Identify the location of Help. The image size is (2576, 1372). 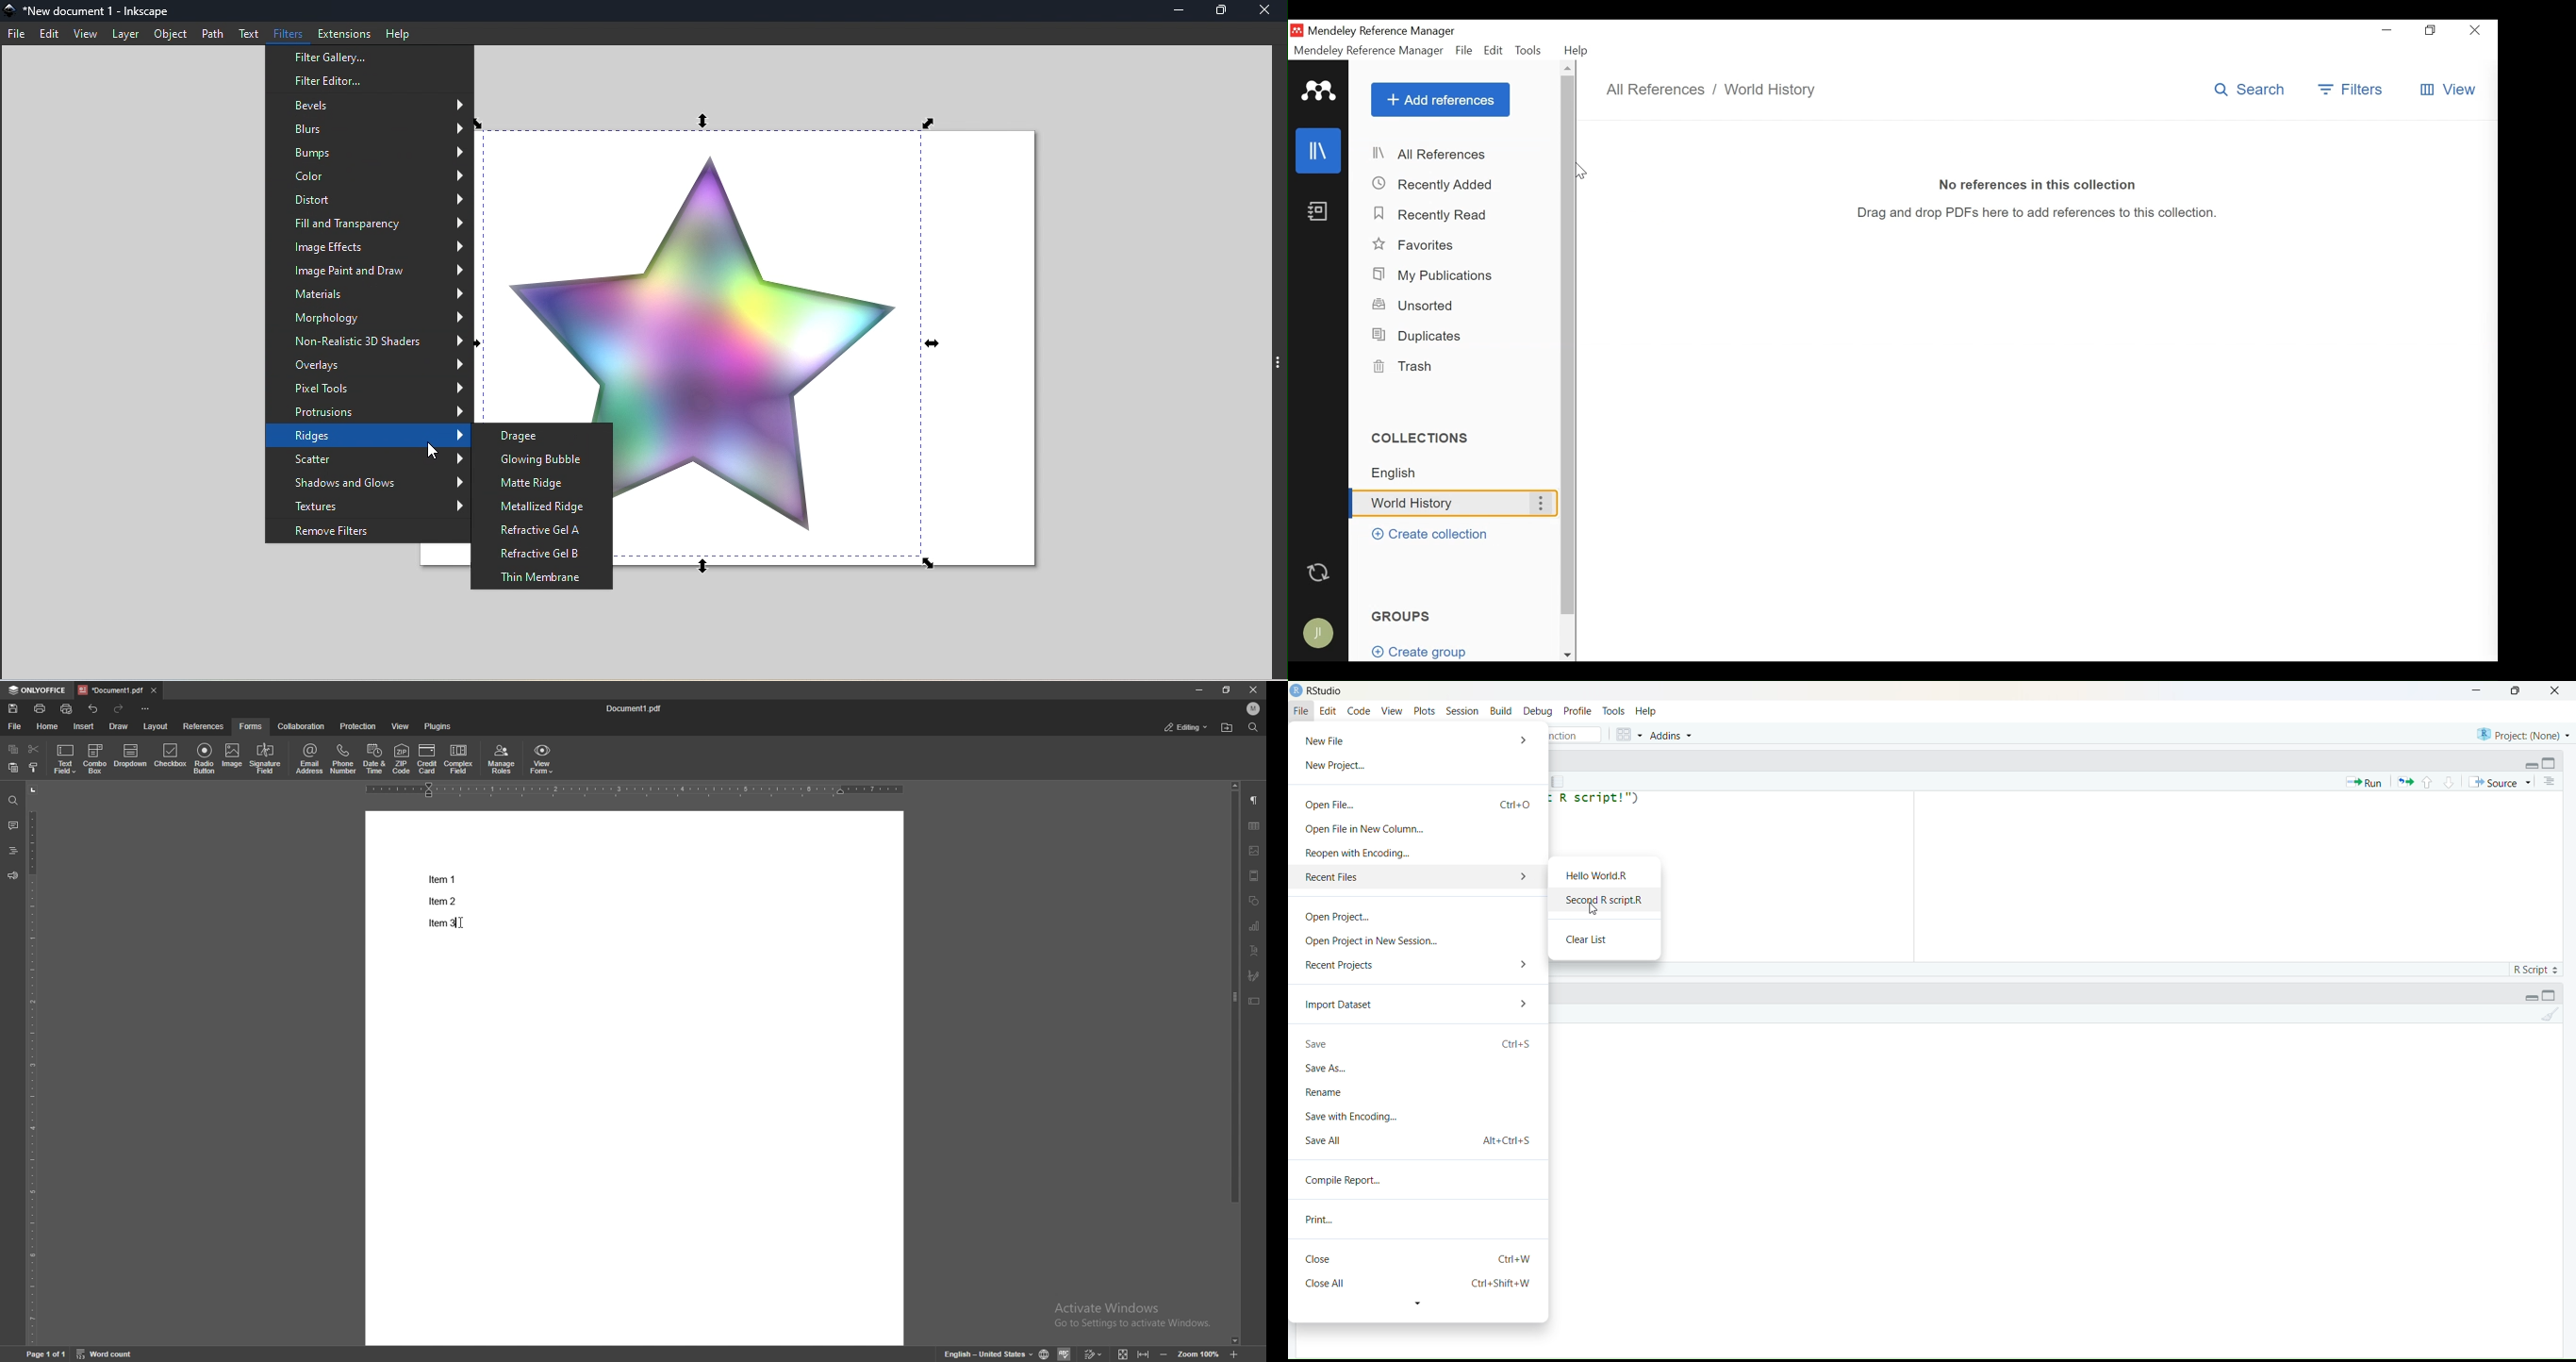
(400, 32).